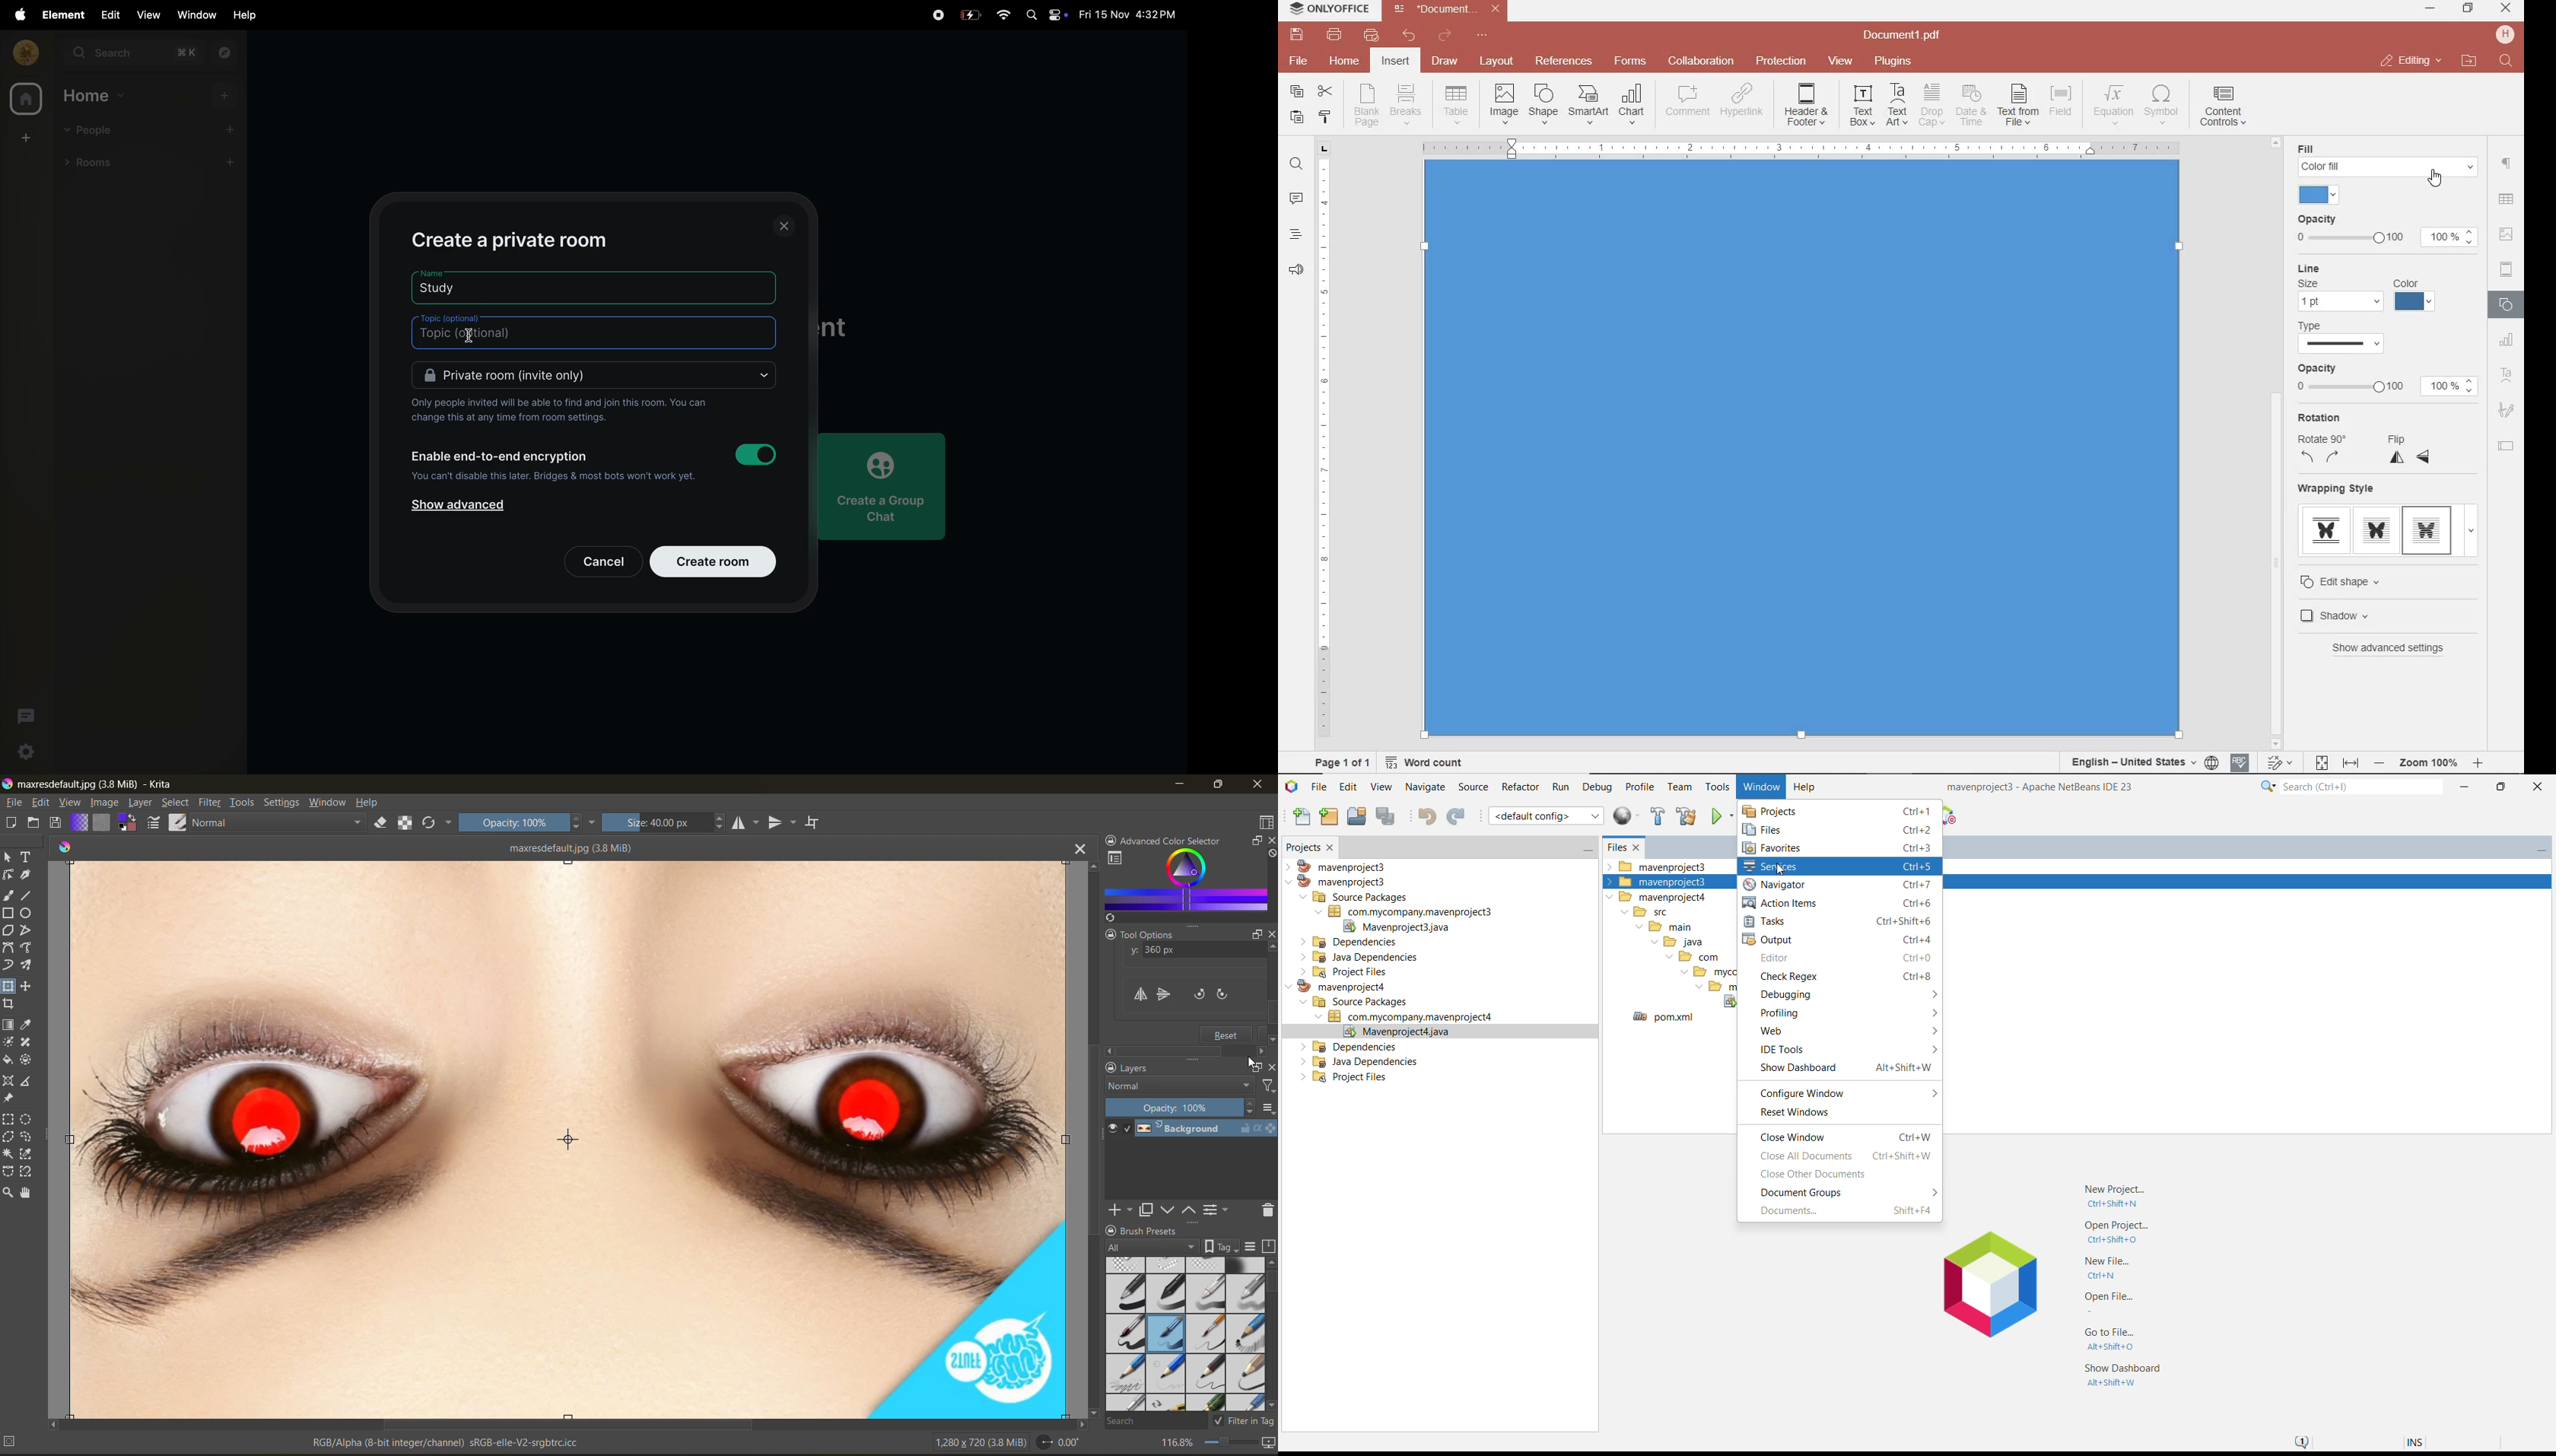 This screenshot has width=2576, height=1456. What do you see at coordinates (1245, 1421) in the screenshot?
I see `filter in tag` at bounding box center [1245, 1421].